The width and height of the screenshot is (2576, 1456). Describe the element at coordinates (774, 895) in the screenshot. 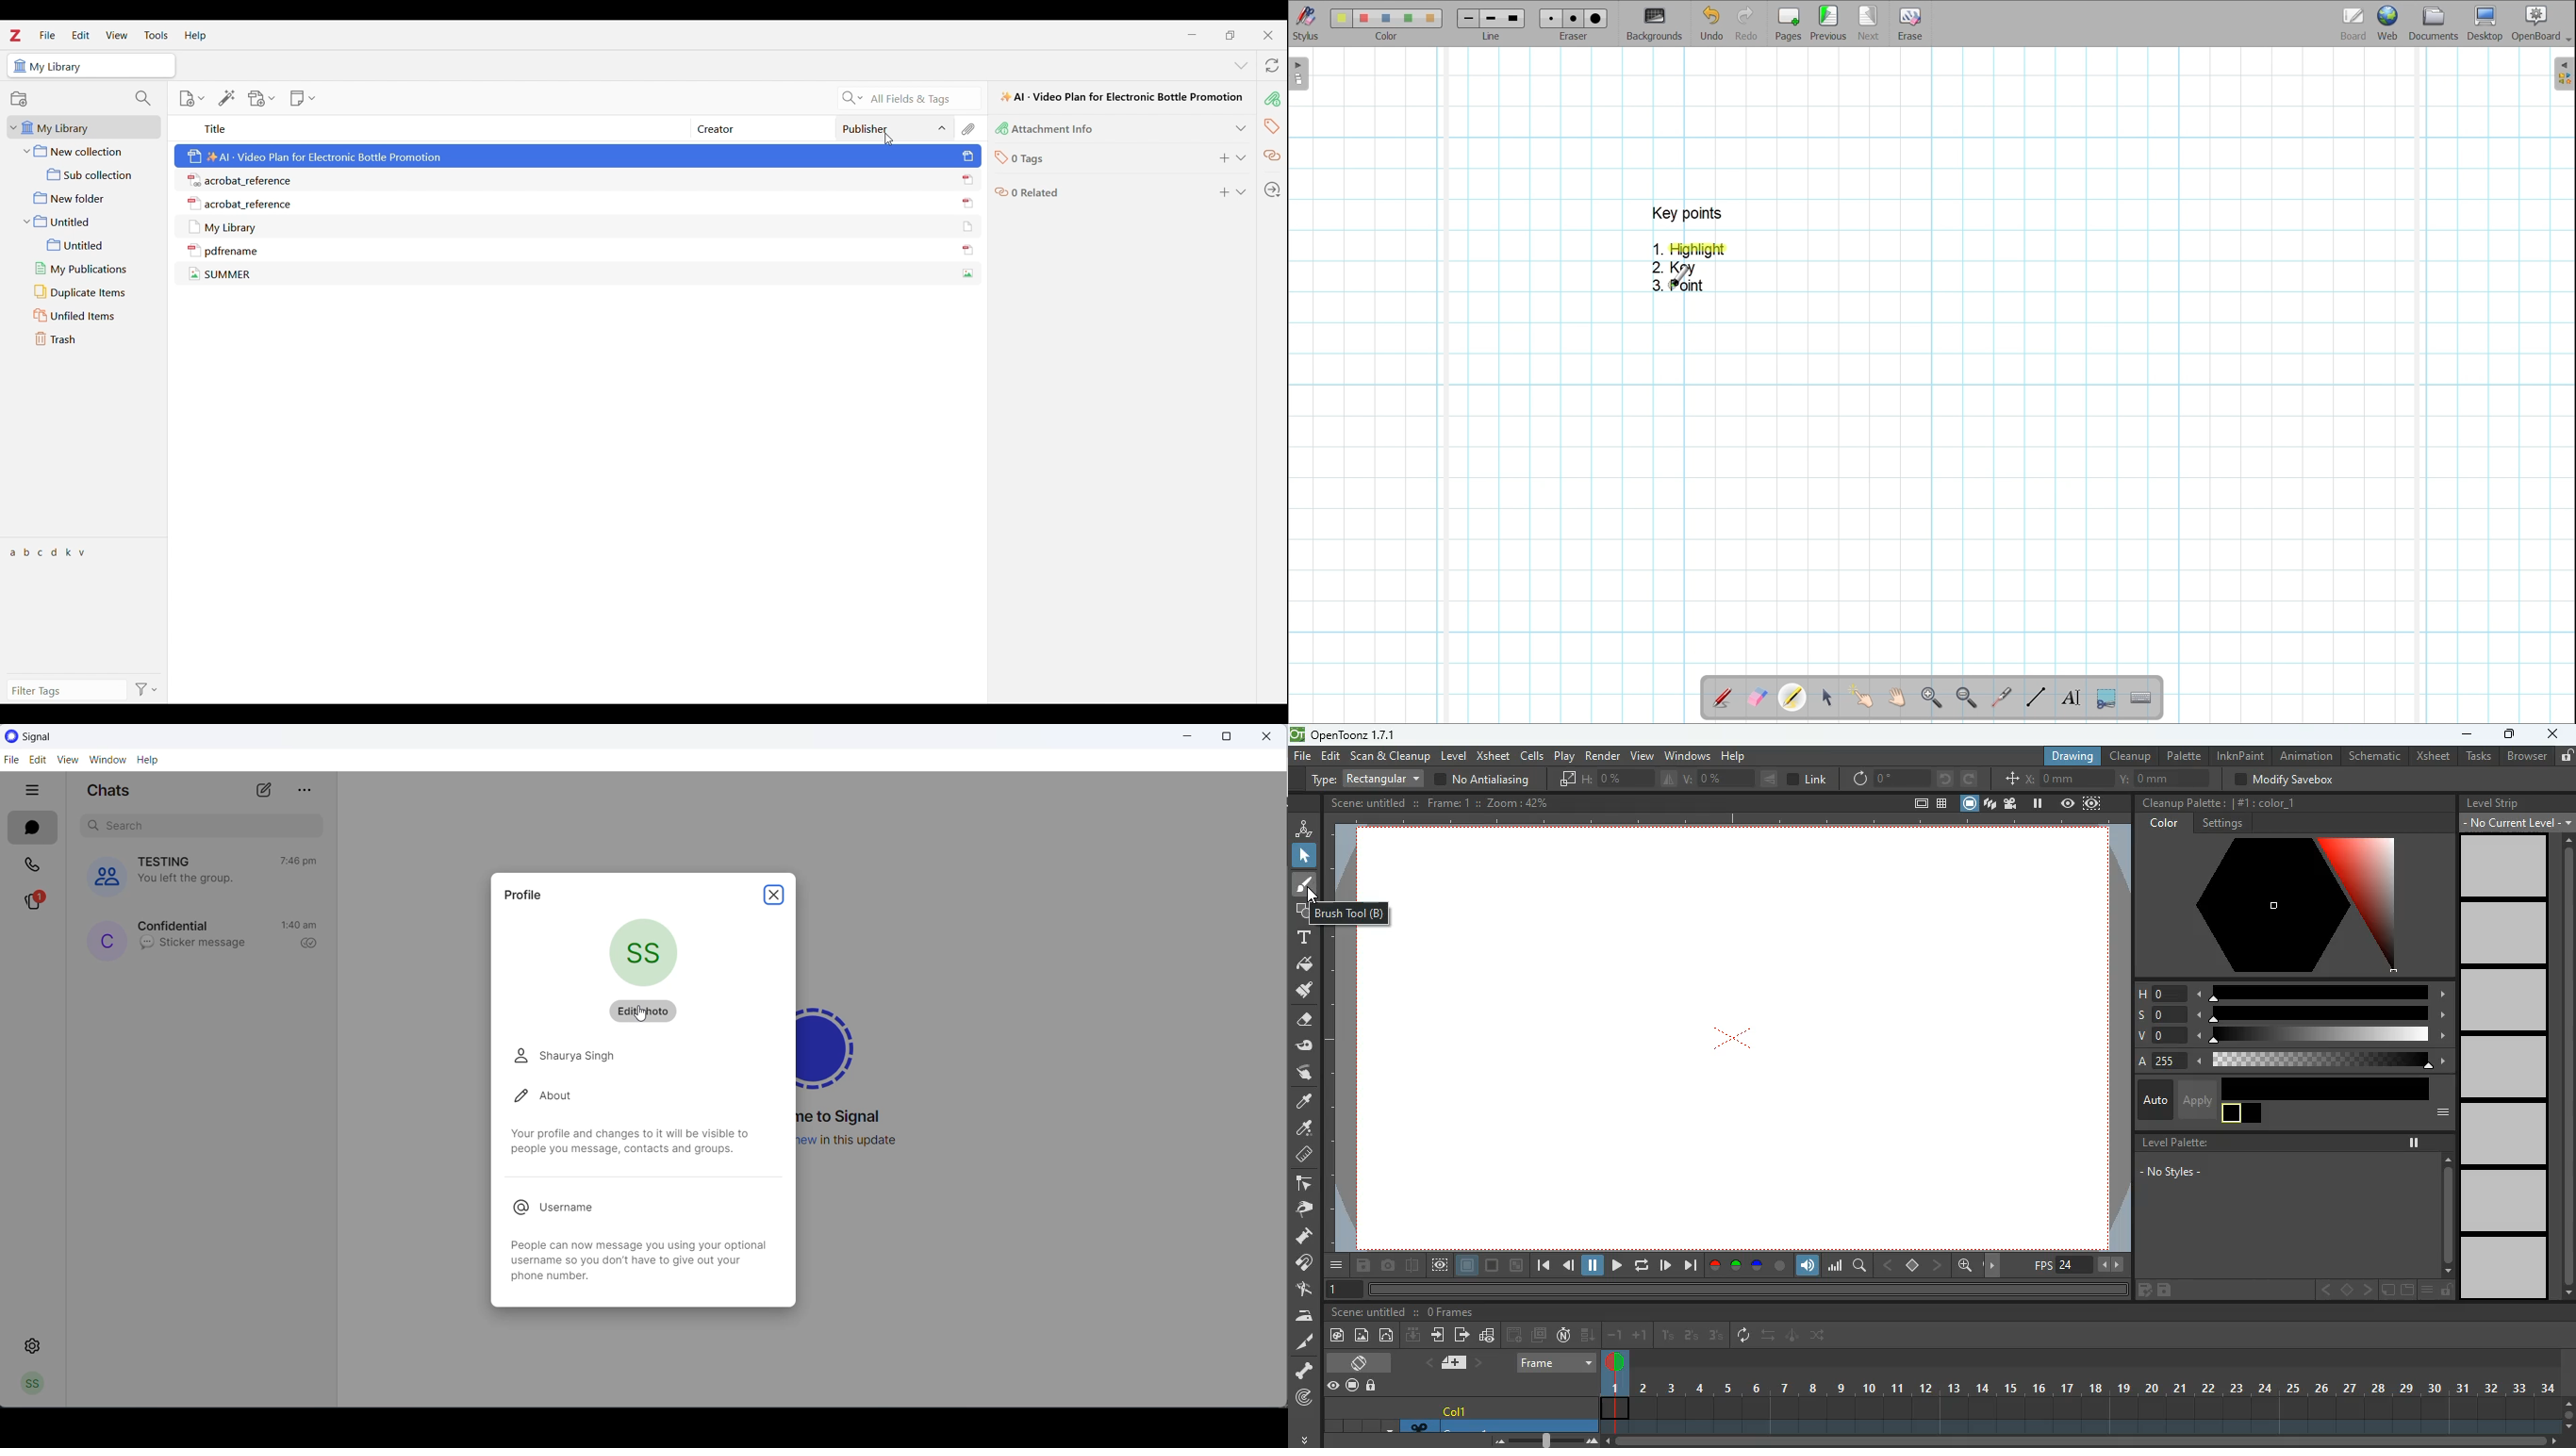

I see `close` at that location.